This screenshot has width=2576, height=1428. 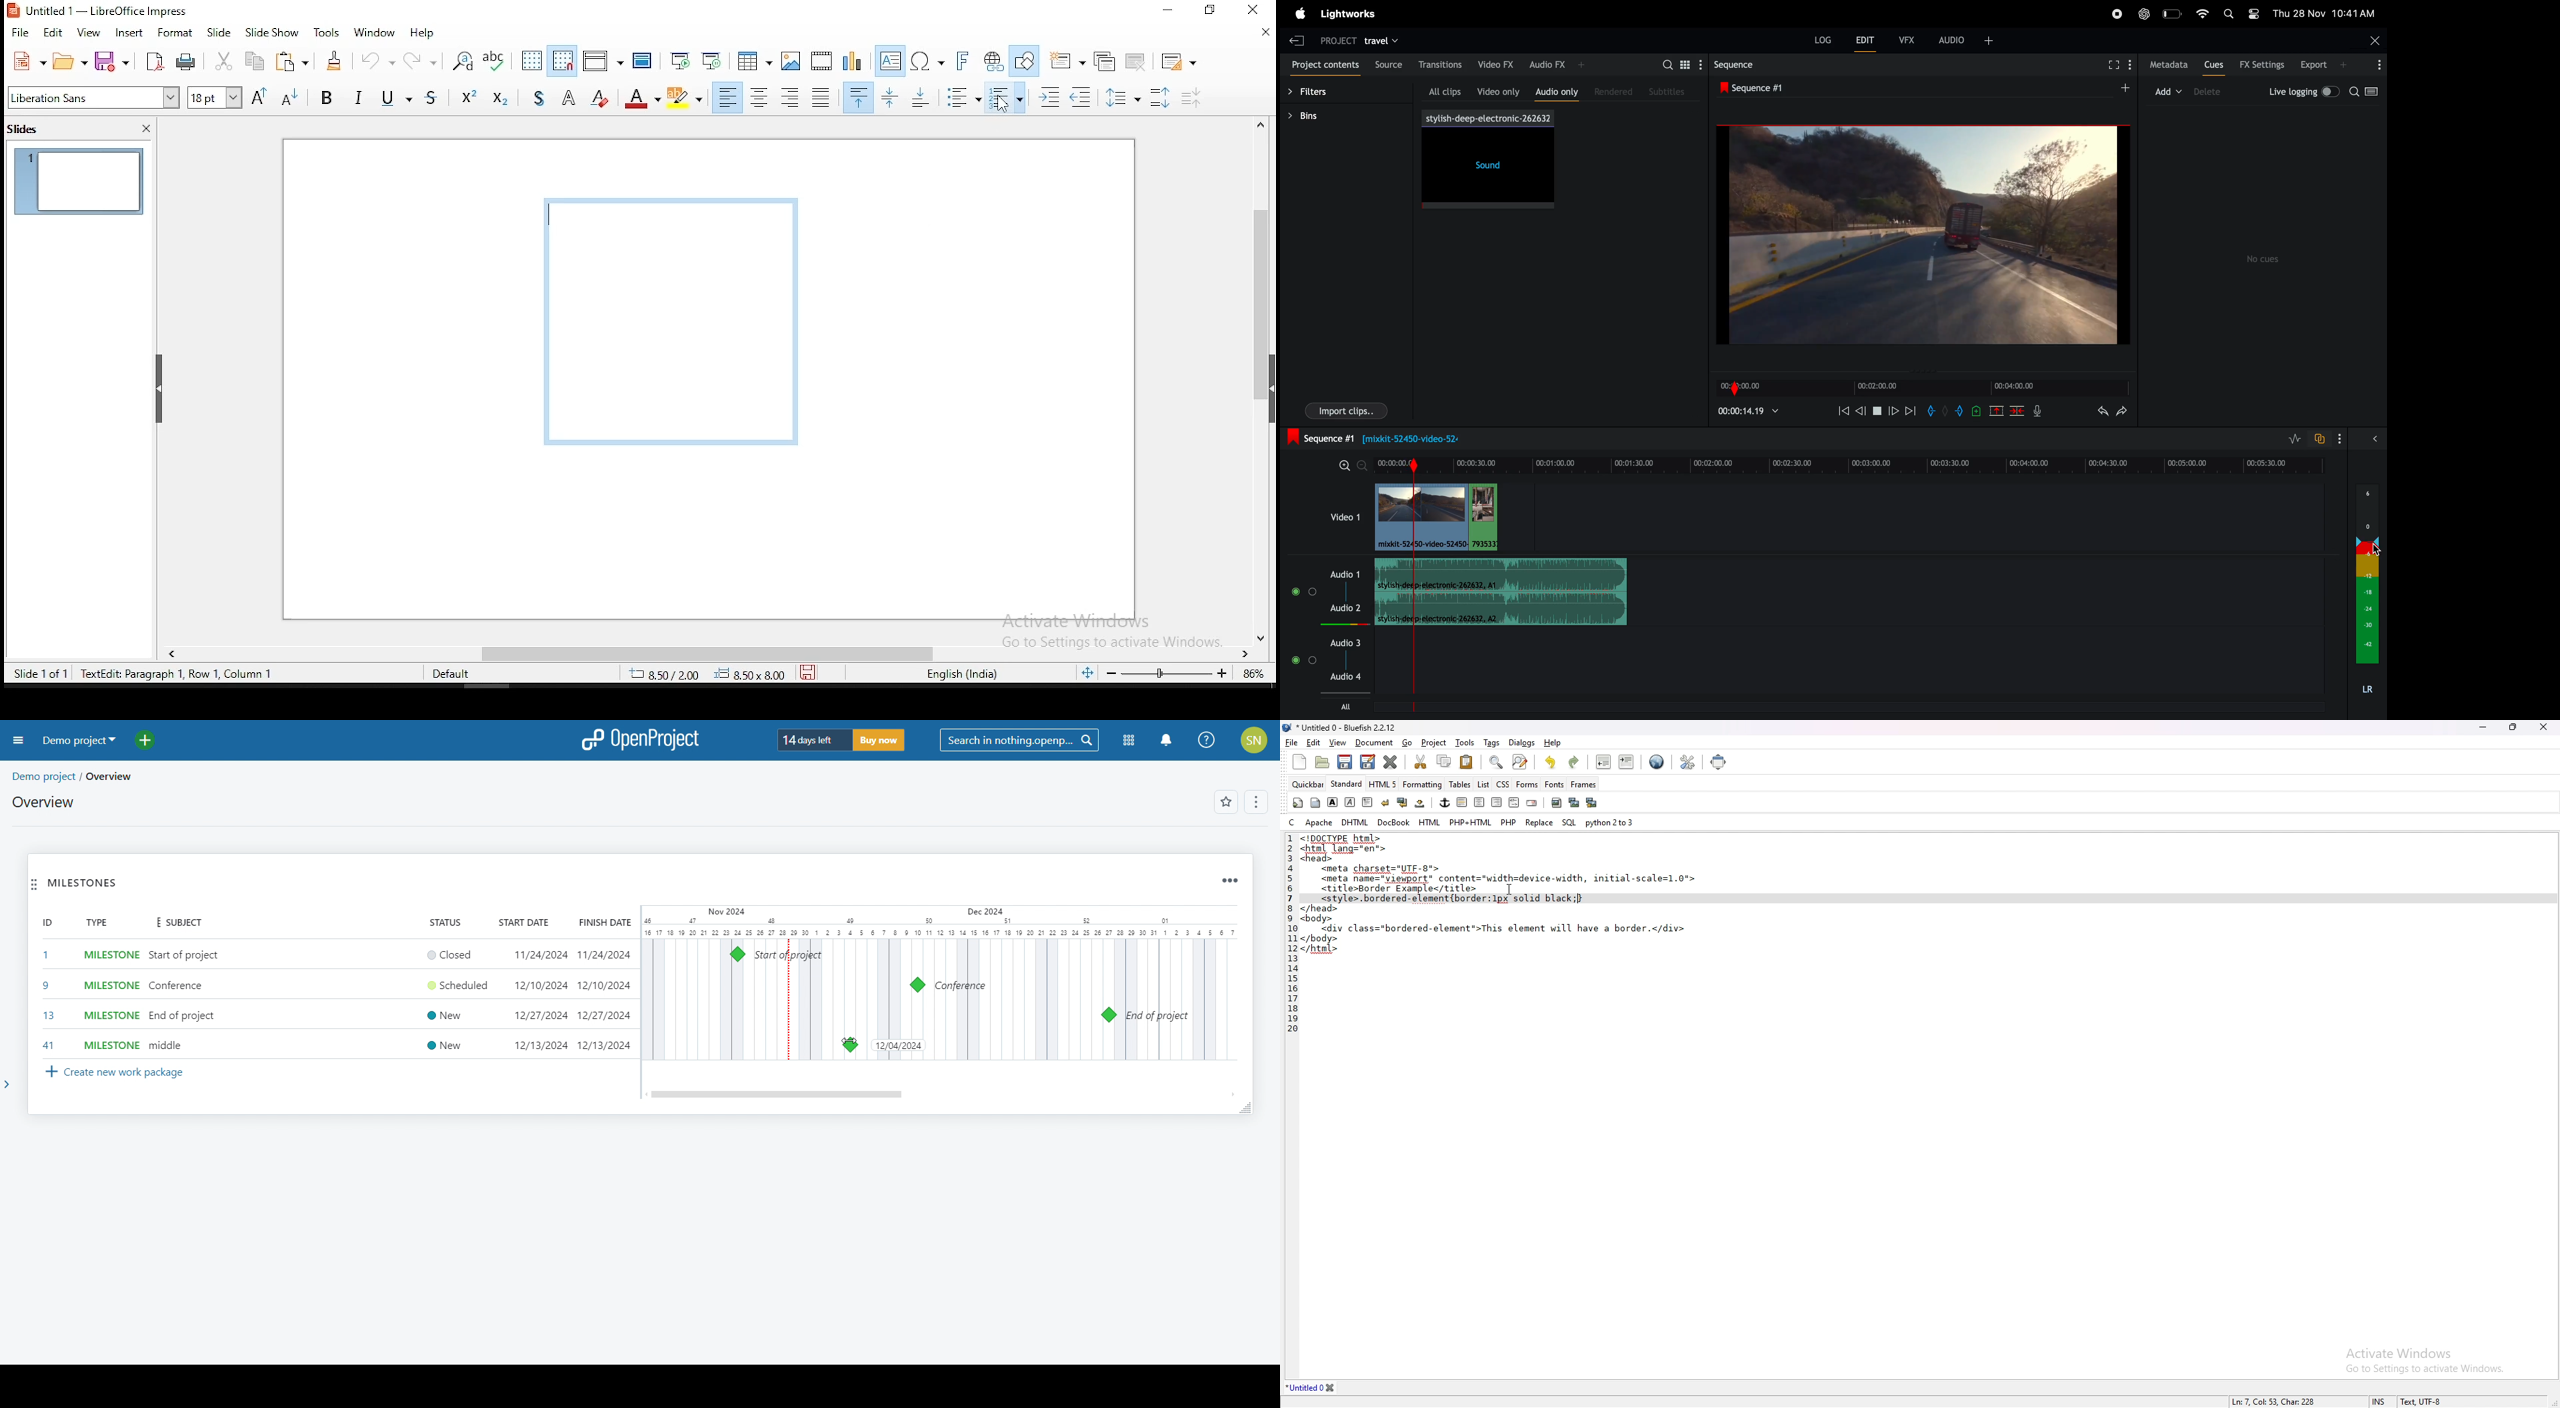 What do you see at coordinates (374, 32) in the screenshot?
I see `window` at bounding box center [374, 32].